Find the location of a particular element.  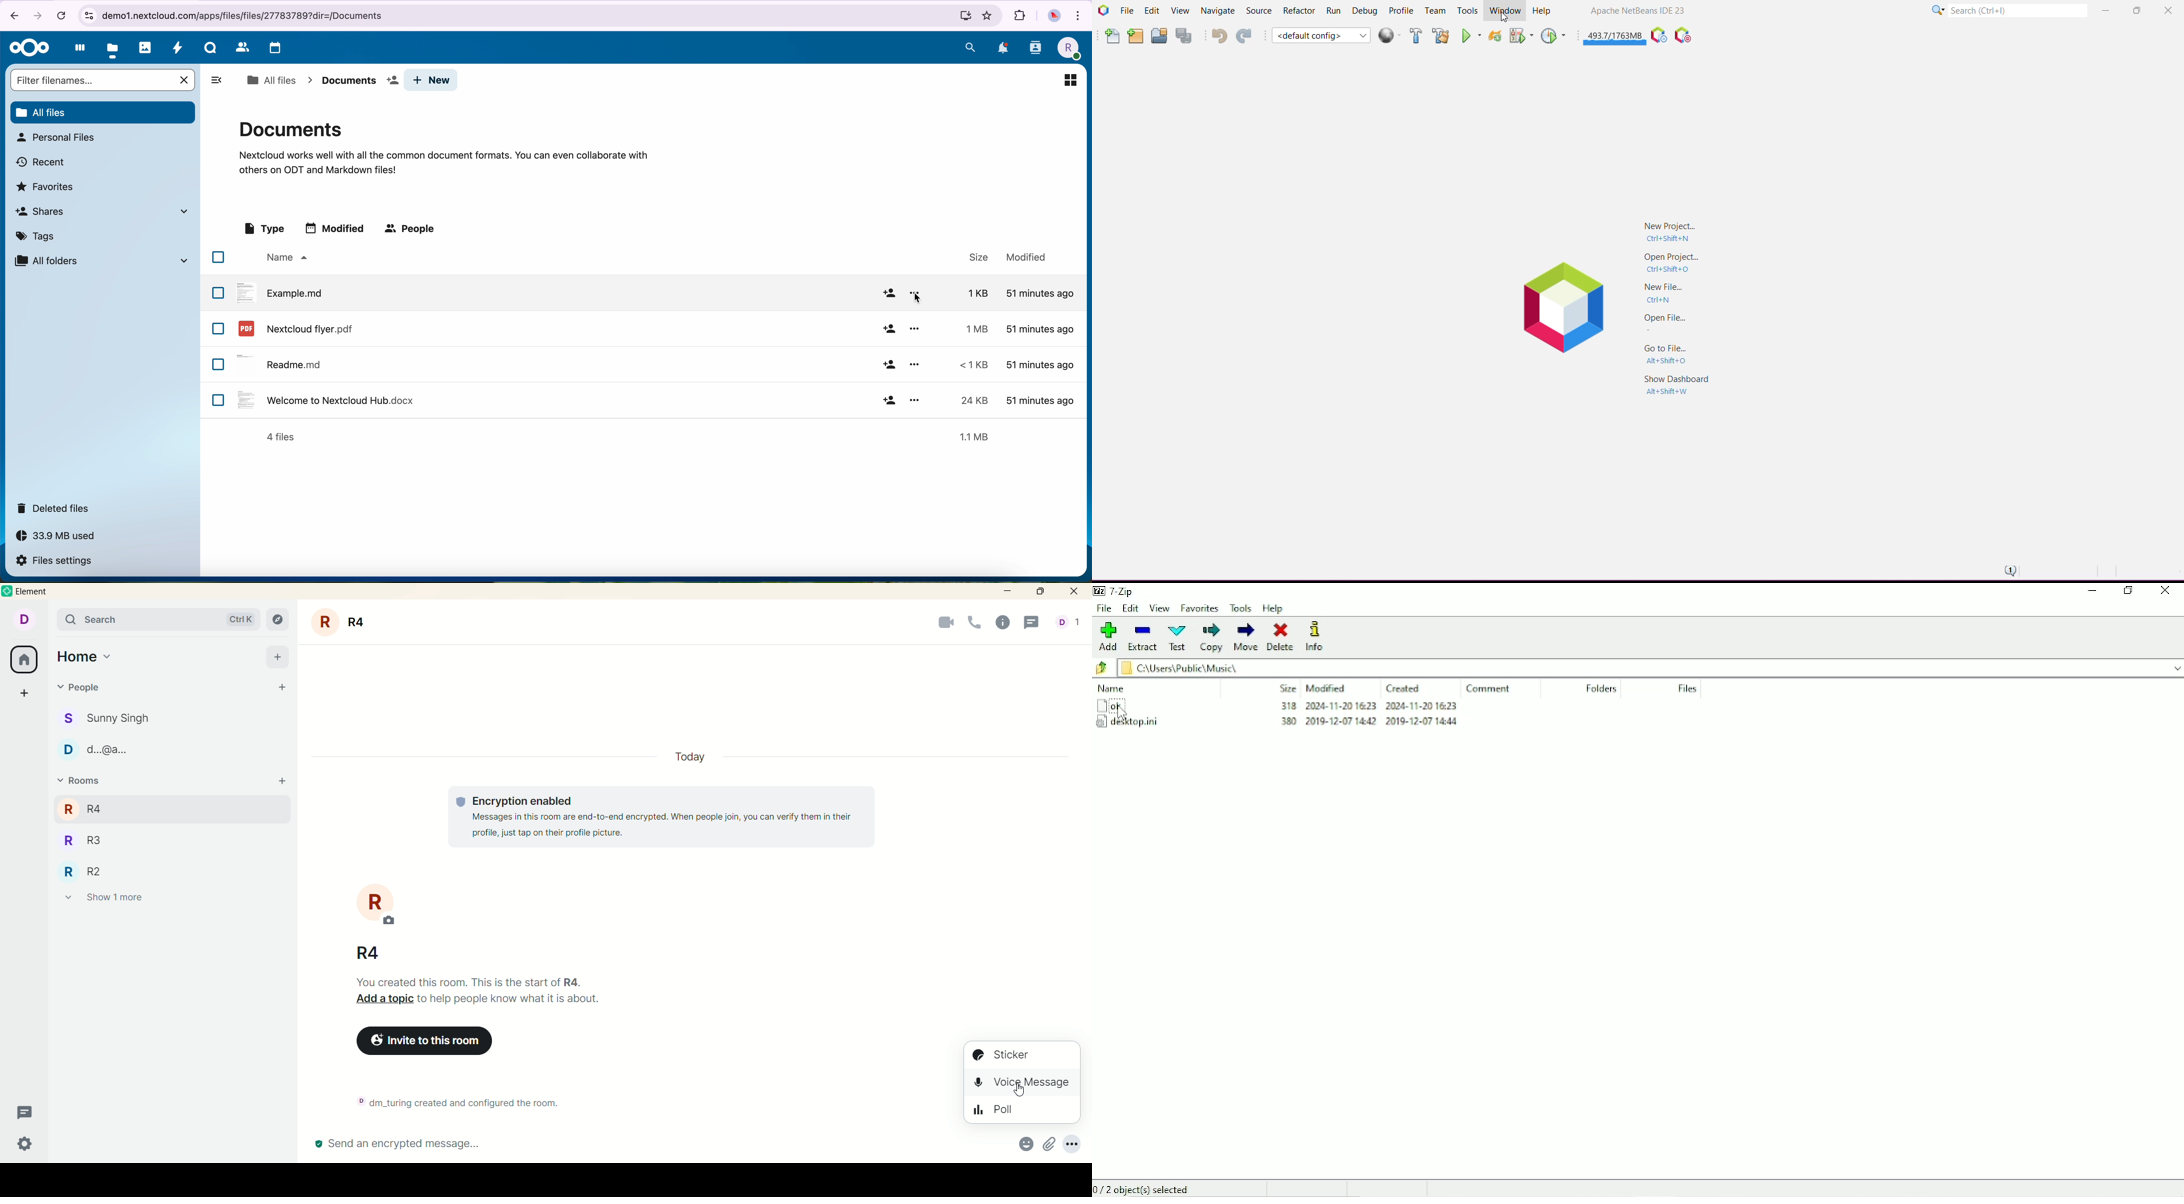

add is located at coordinates (890, 294).